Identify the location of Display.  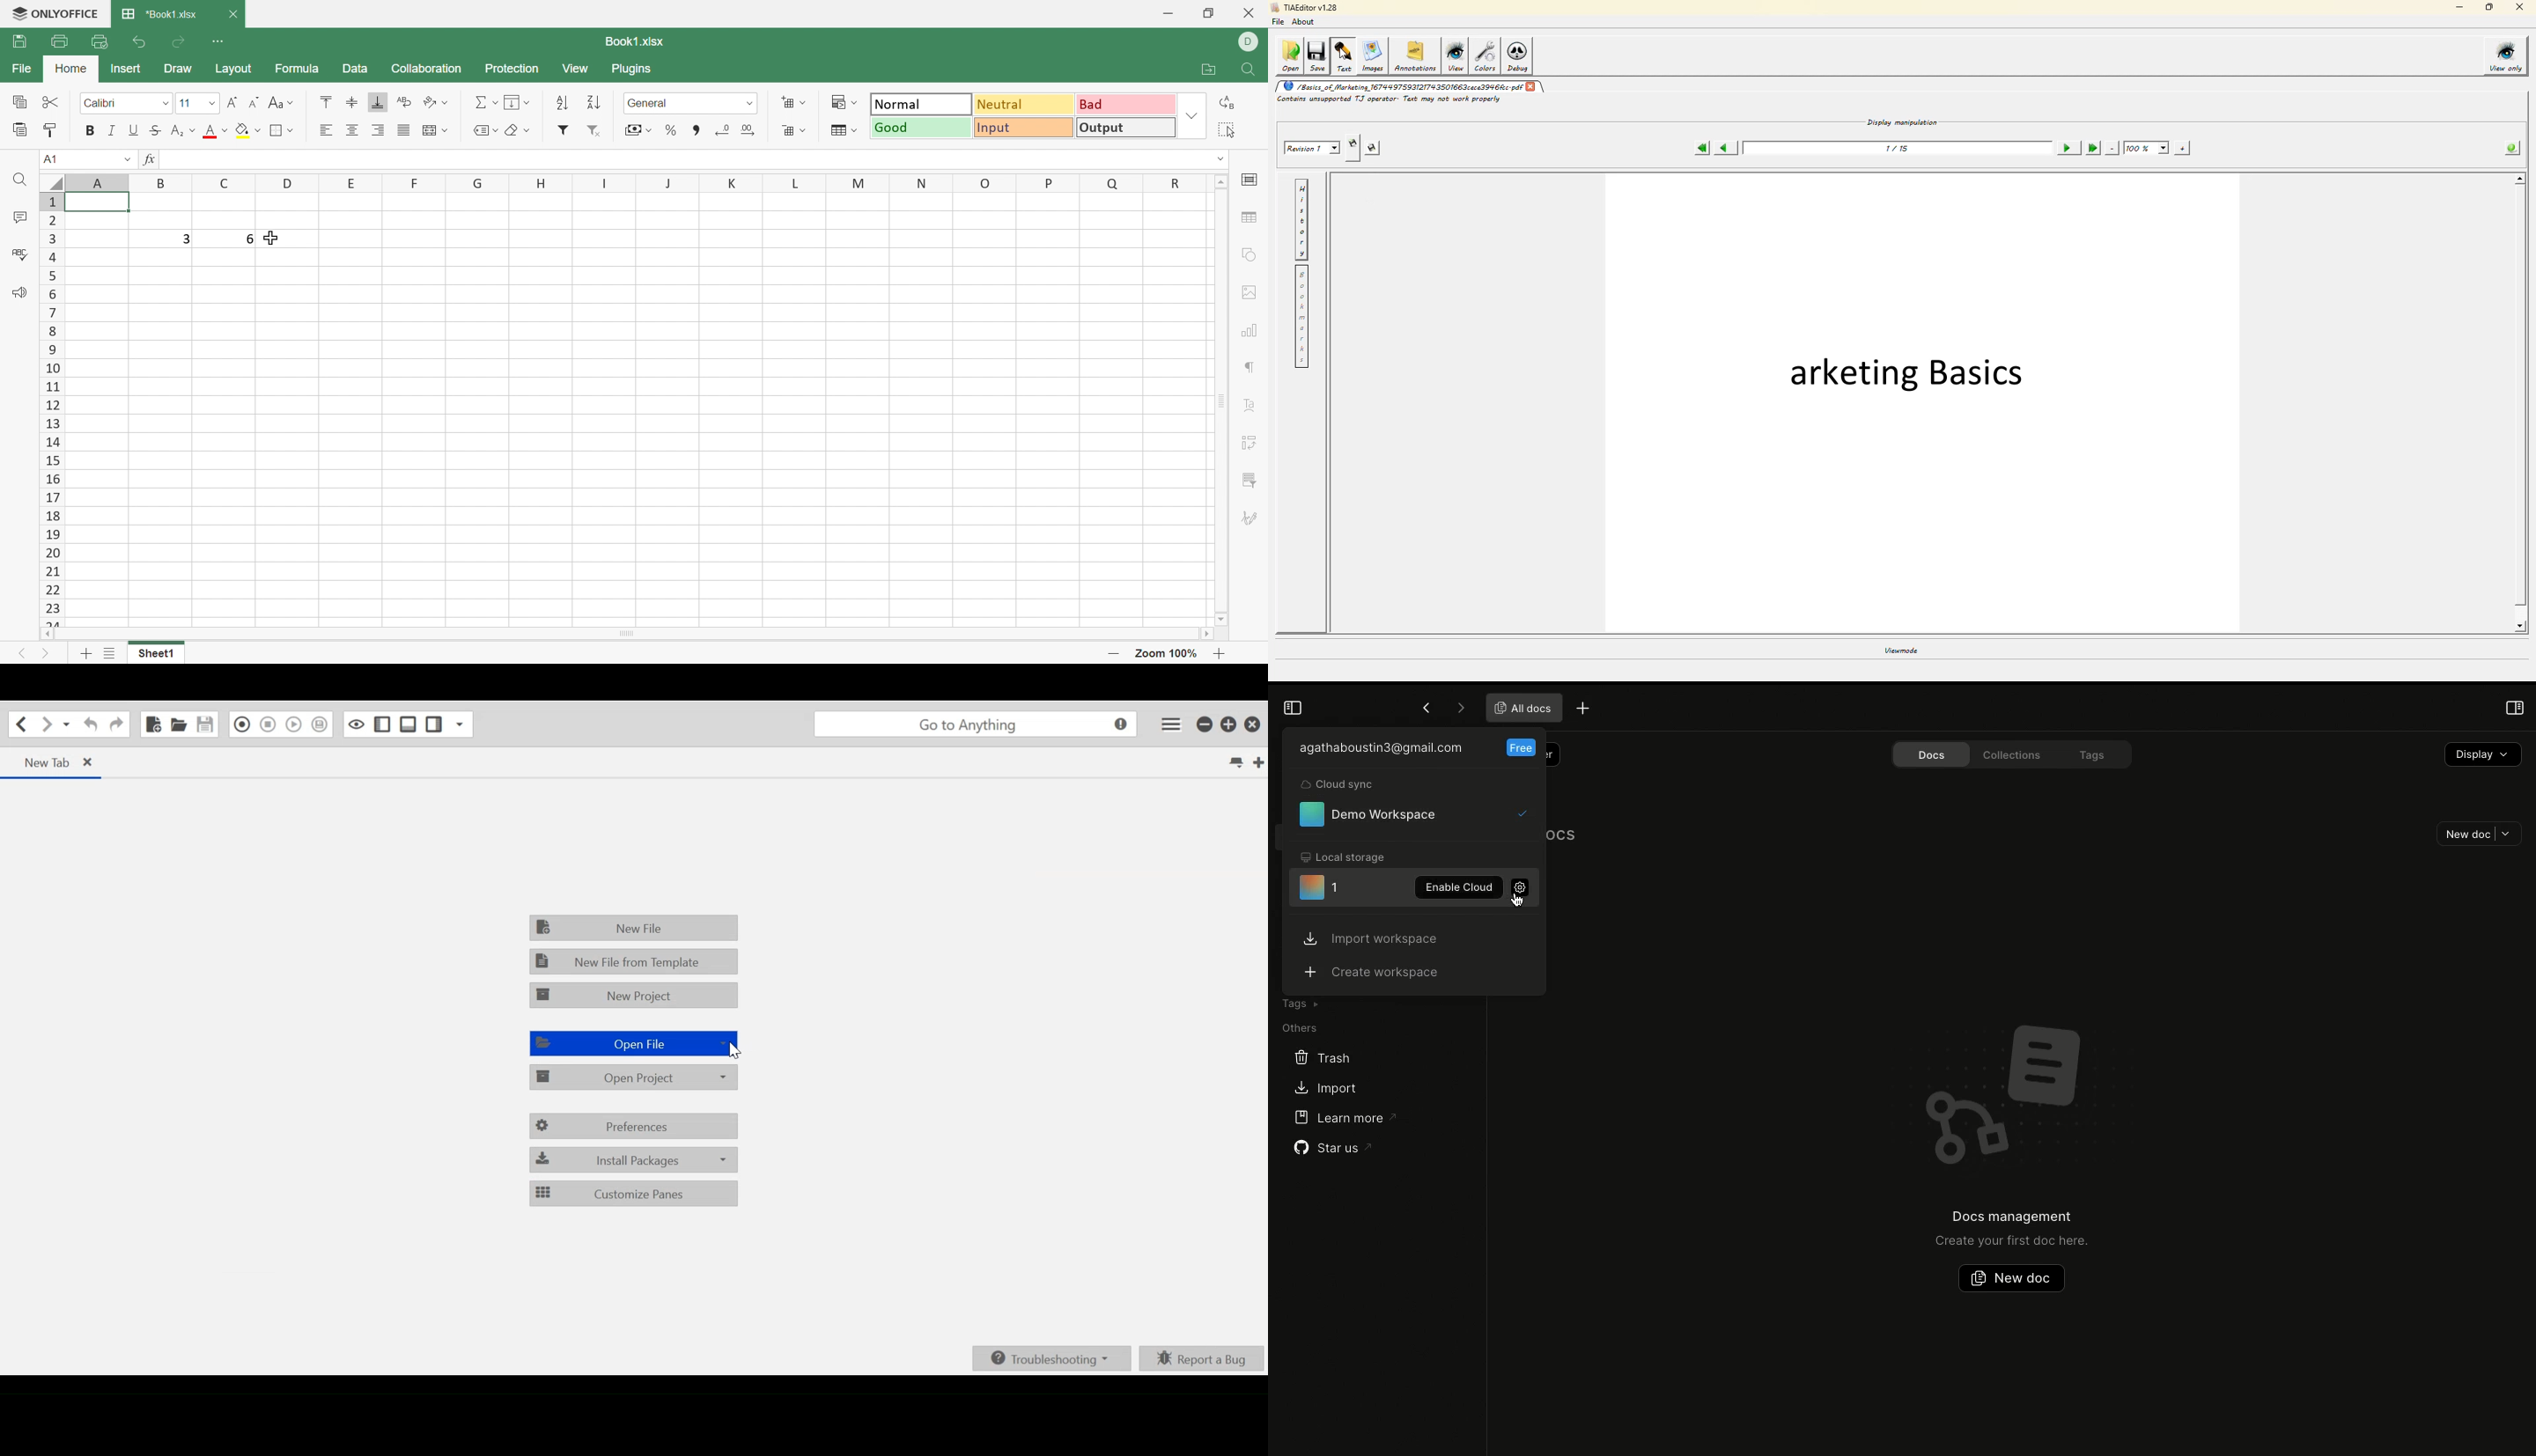
(2481, 752).